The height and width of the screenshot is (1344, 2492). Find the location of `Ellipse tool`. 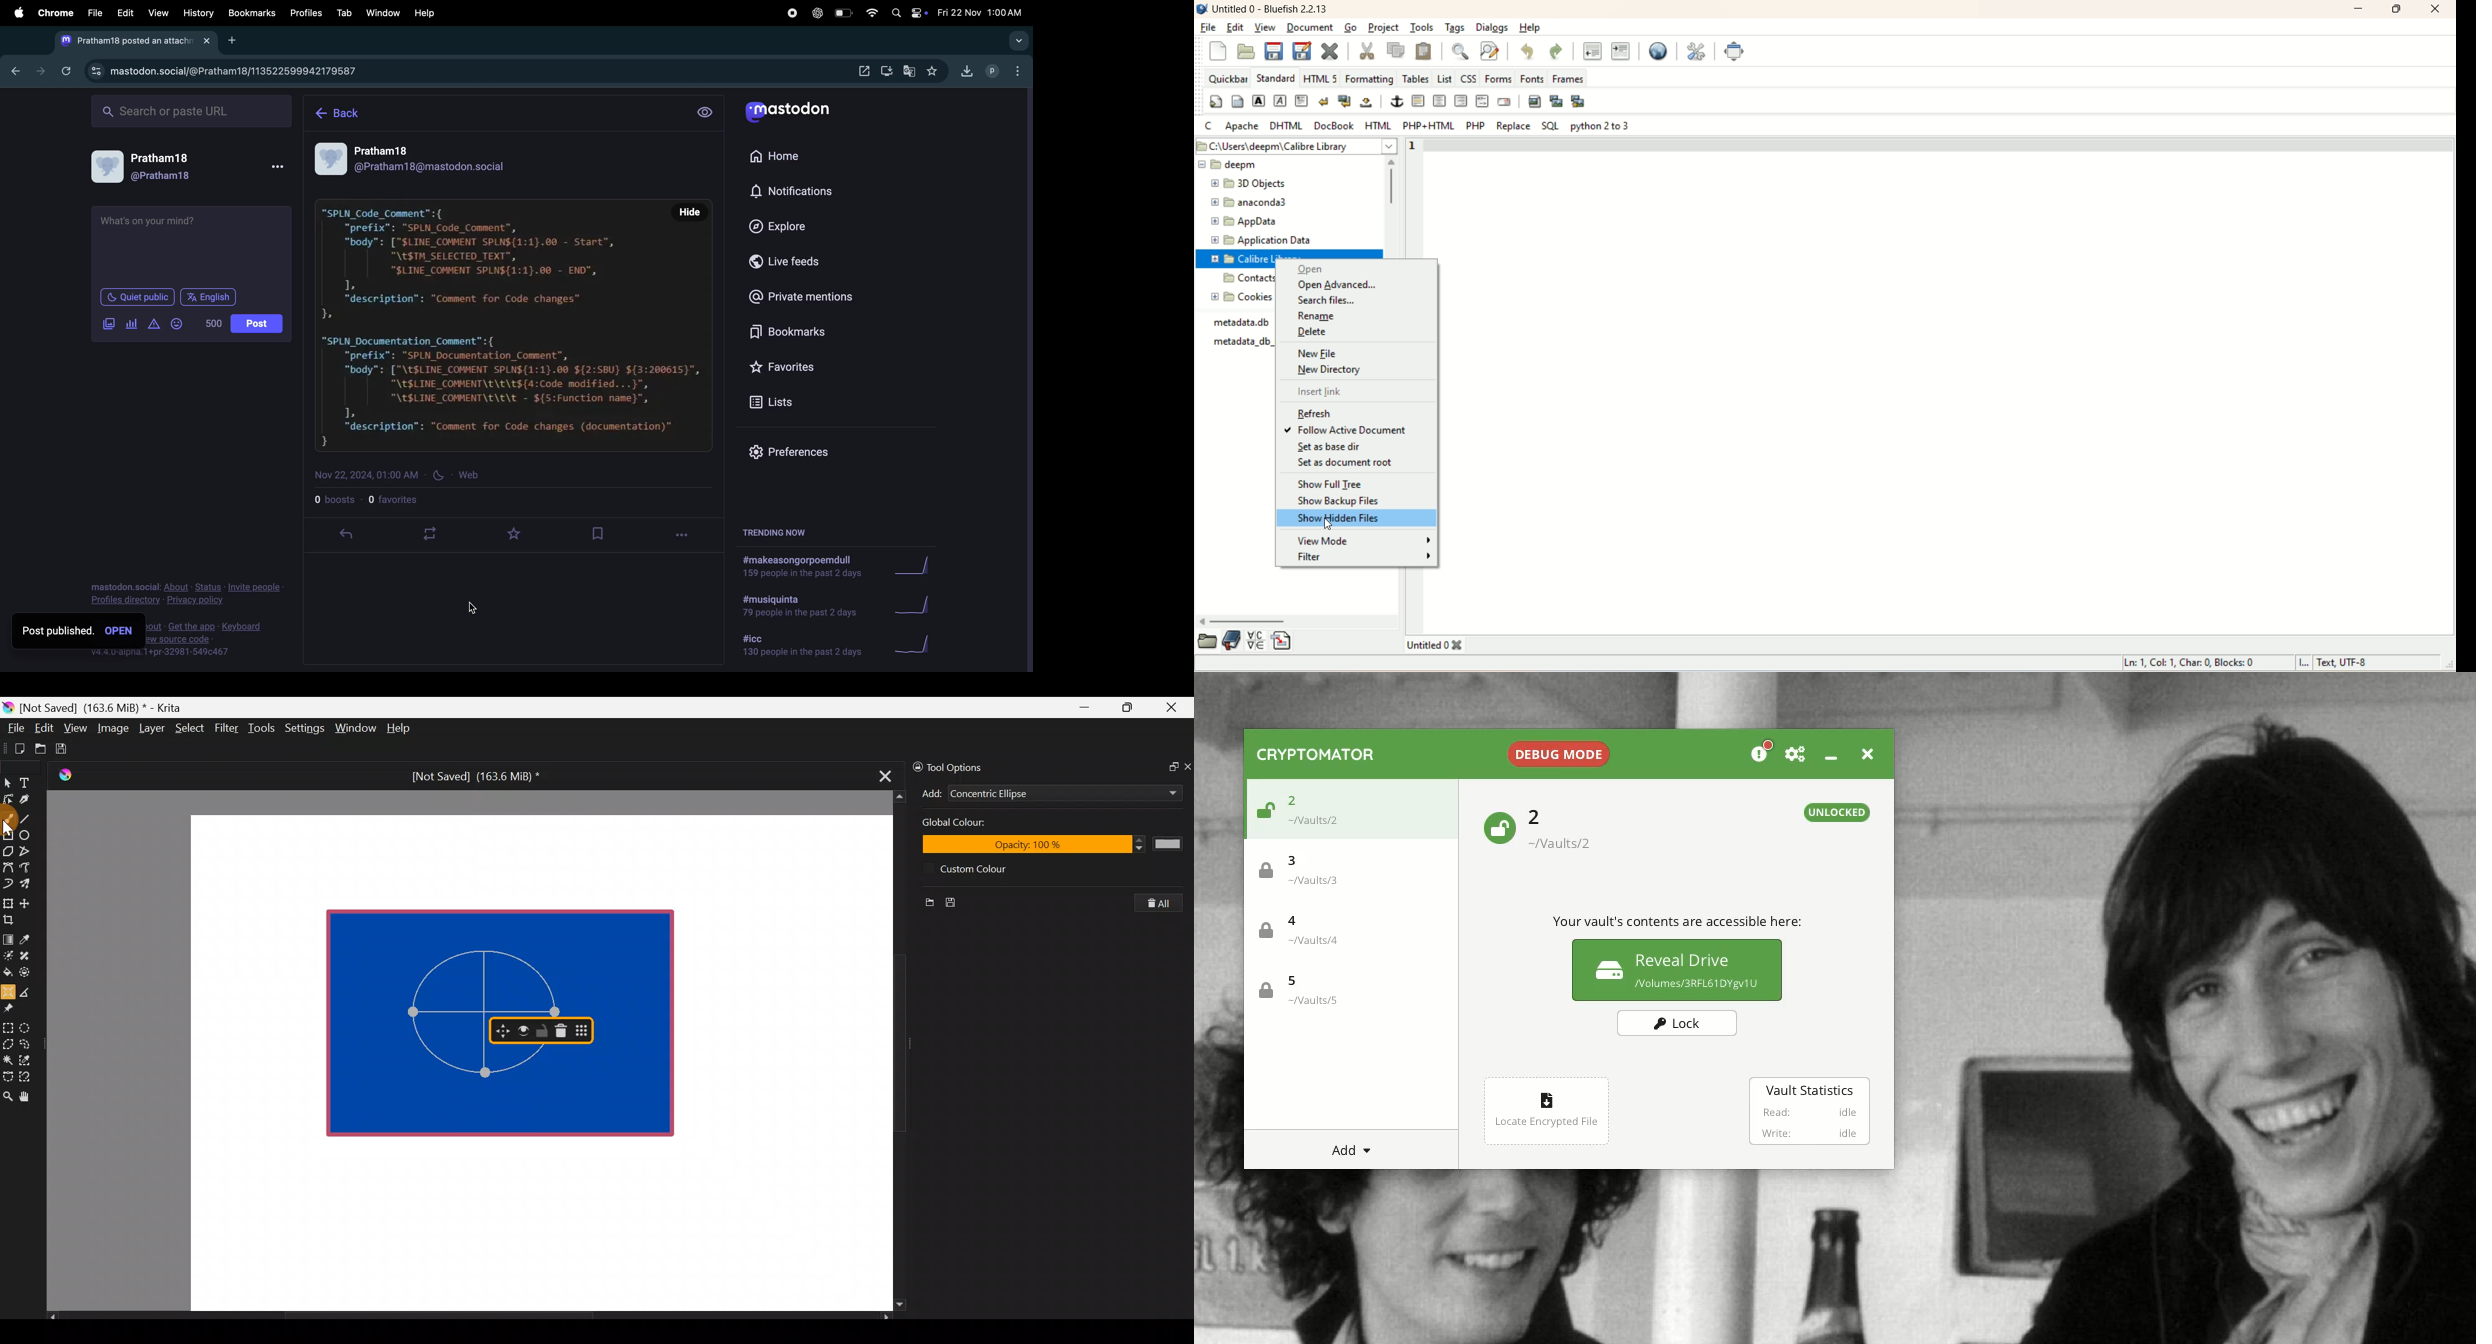

Ellipse tool is located at coordinates (30, 834).